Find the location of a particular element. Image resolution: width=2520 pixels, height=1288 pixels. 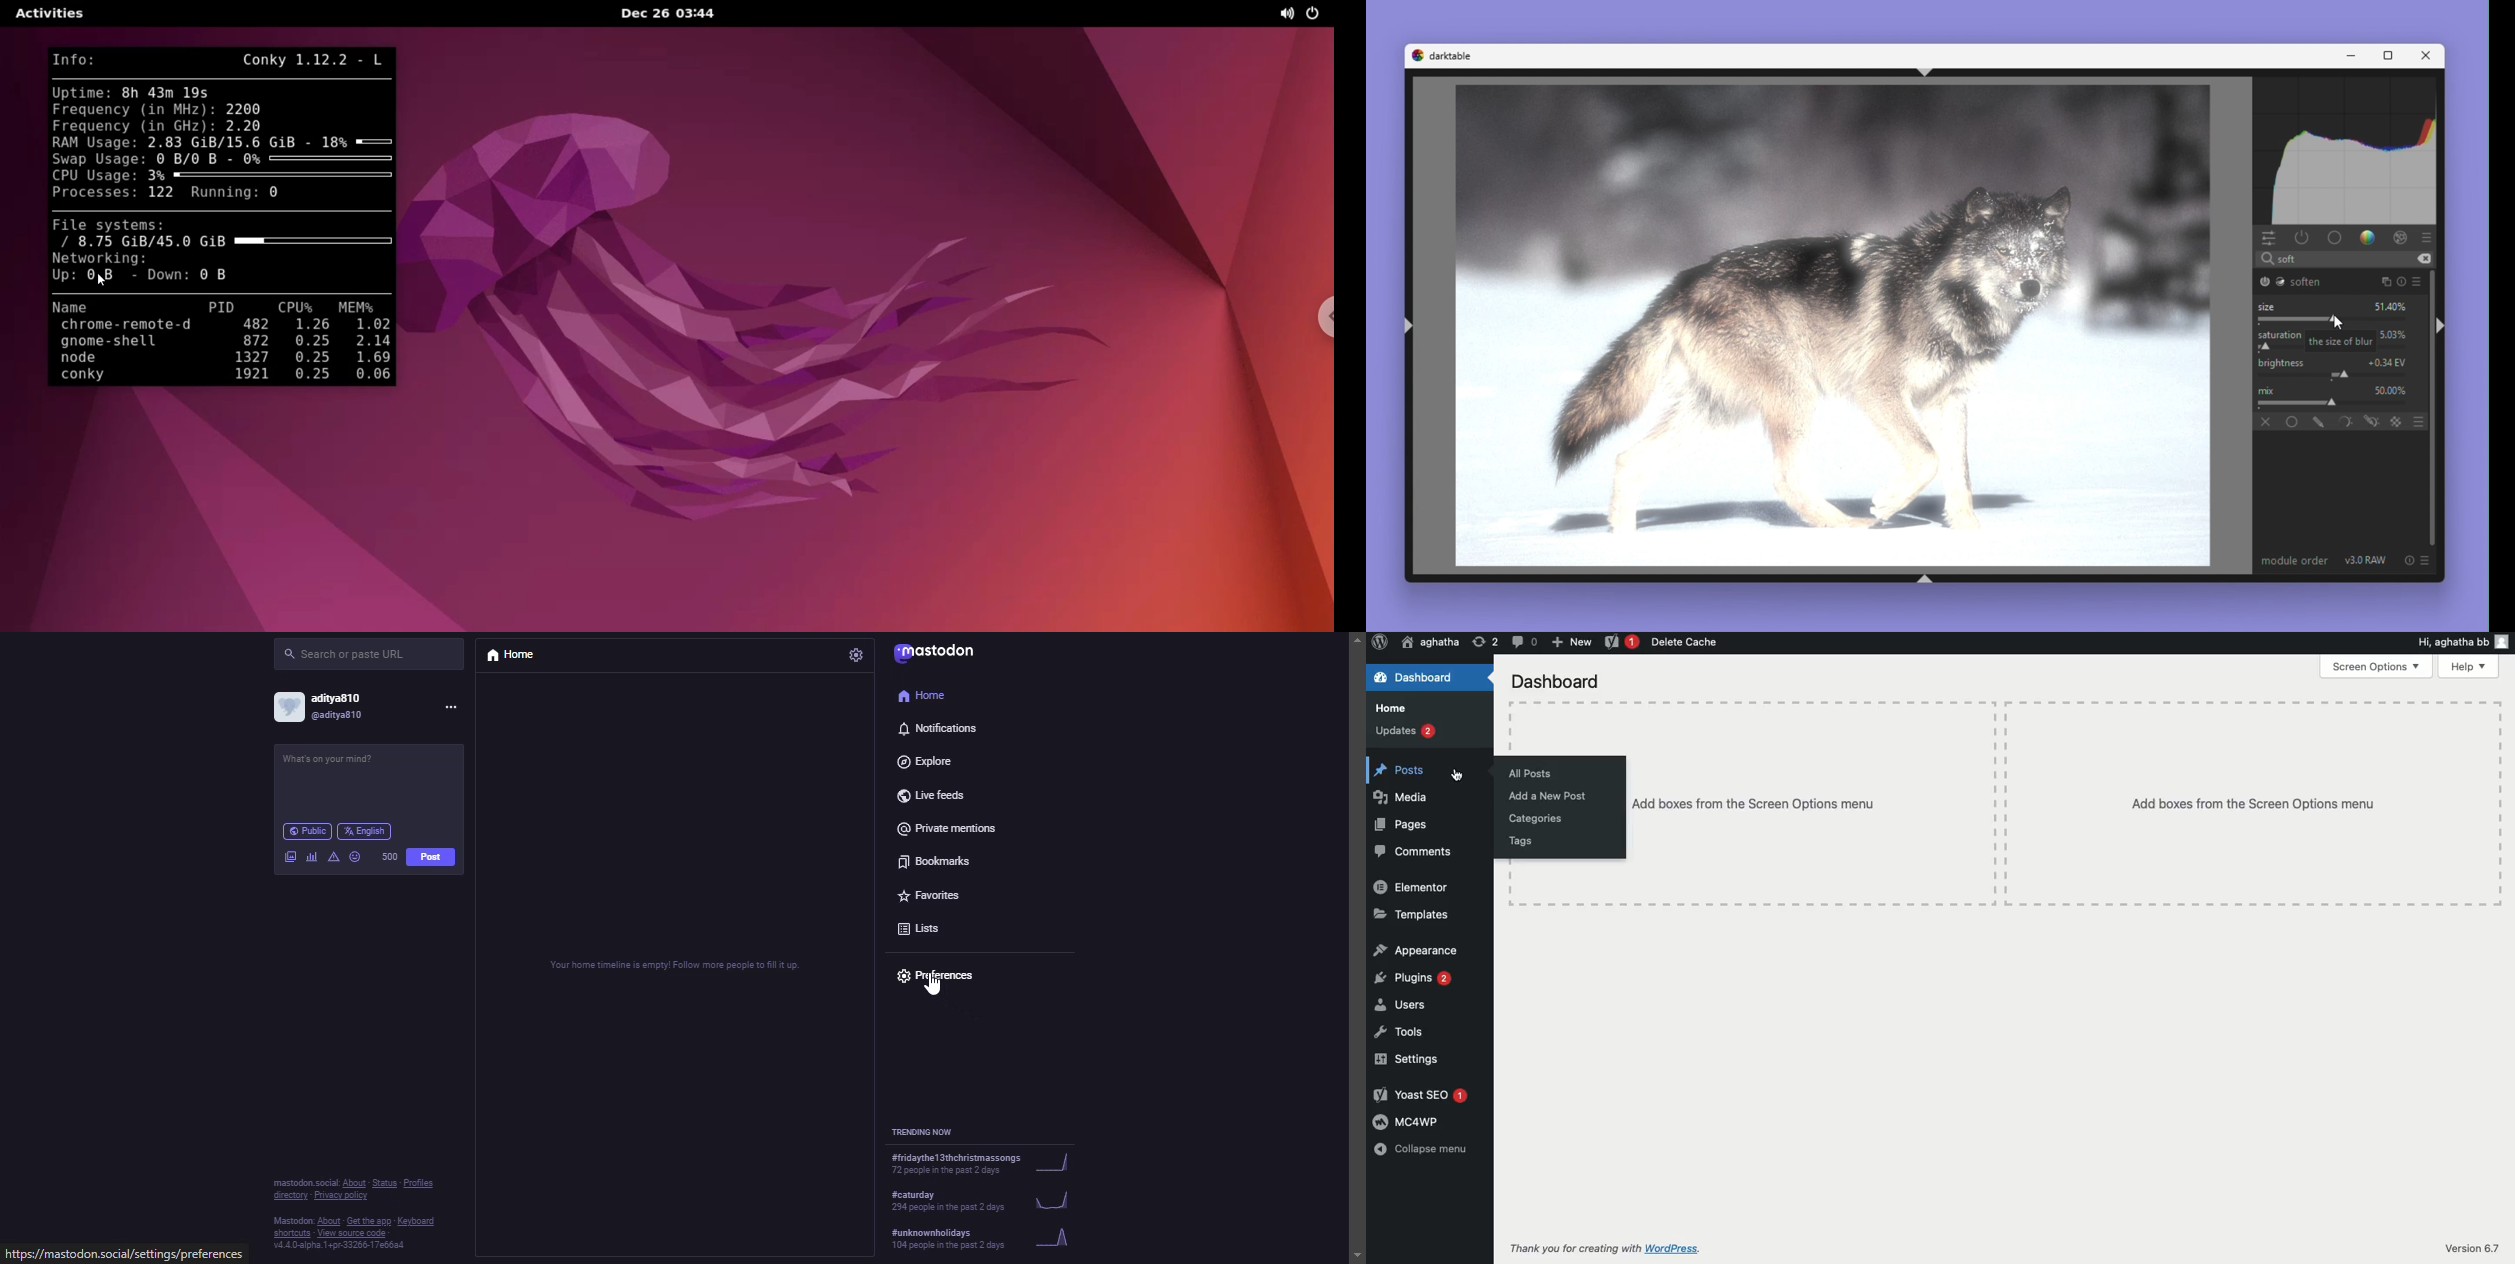

raster mask is located at coordinates (2397, 421).